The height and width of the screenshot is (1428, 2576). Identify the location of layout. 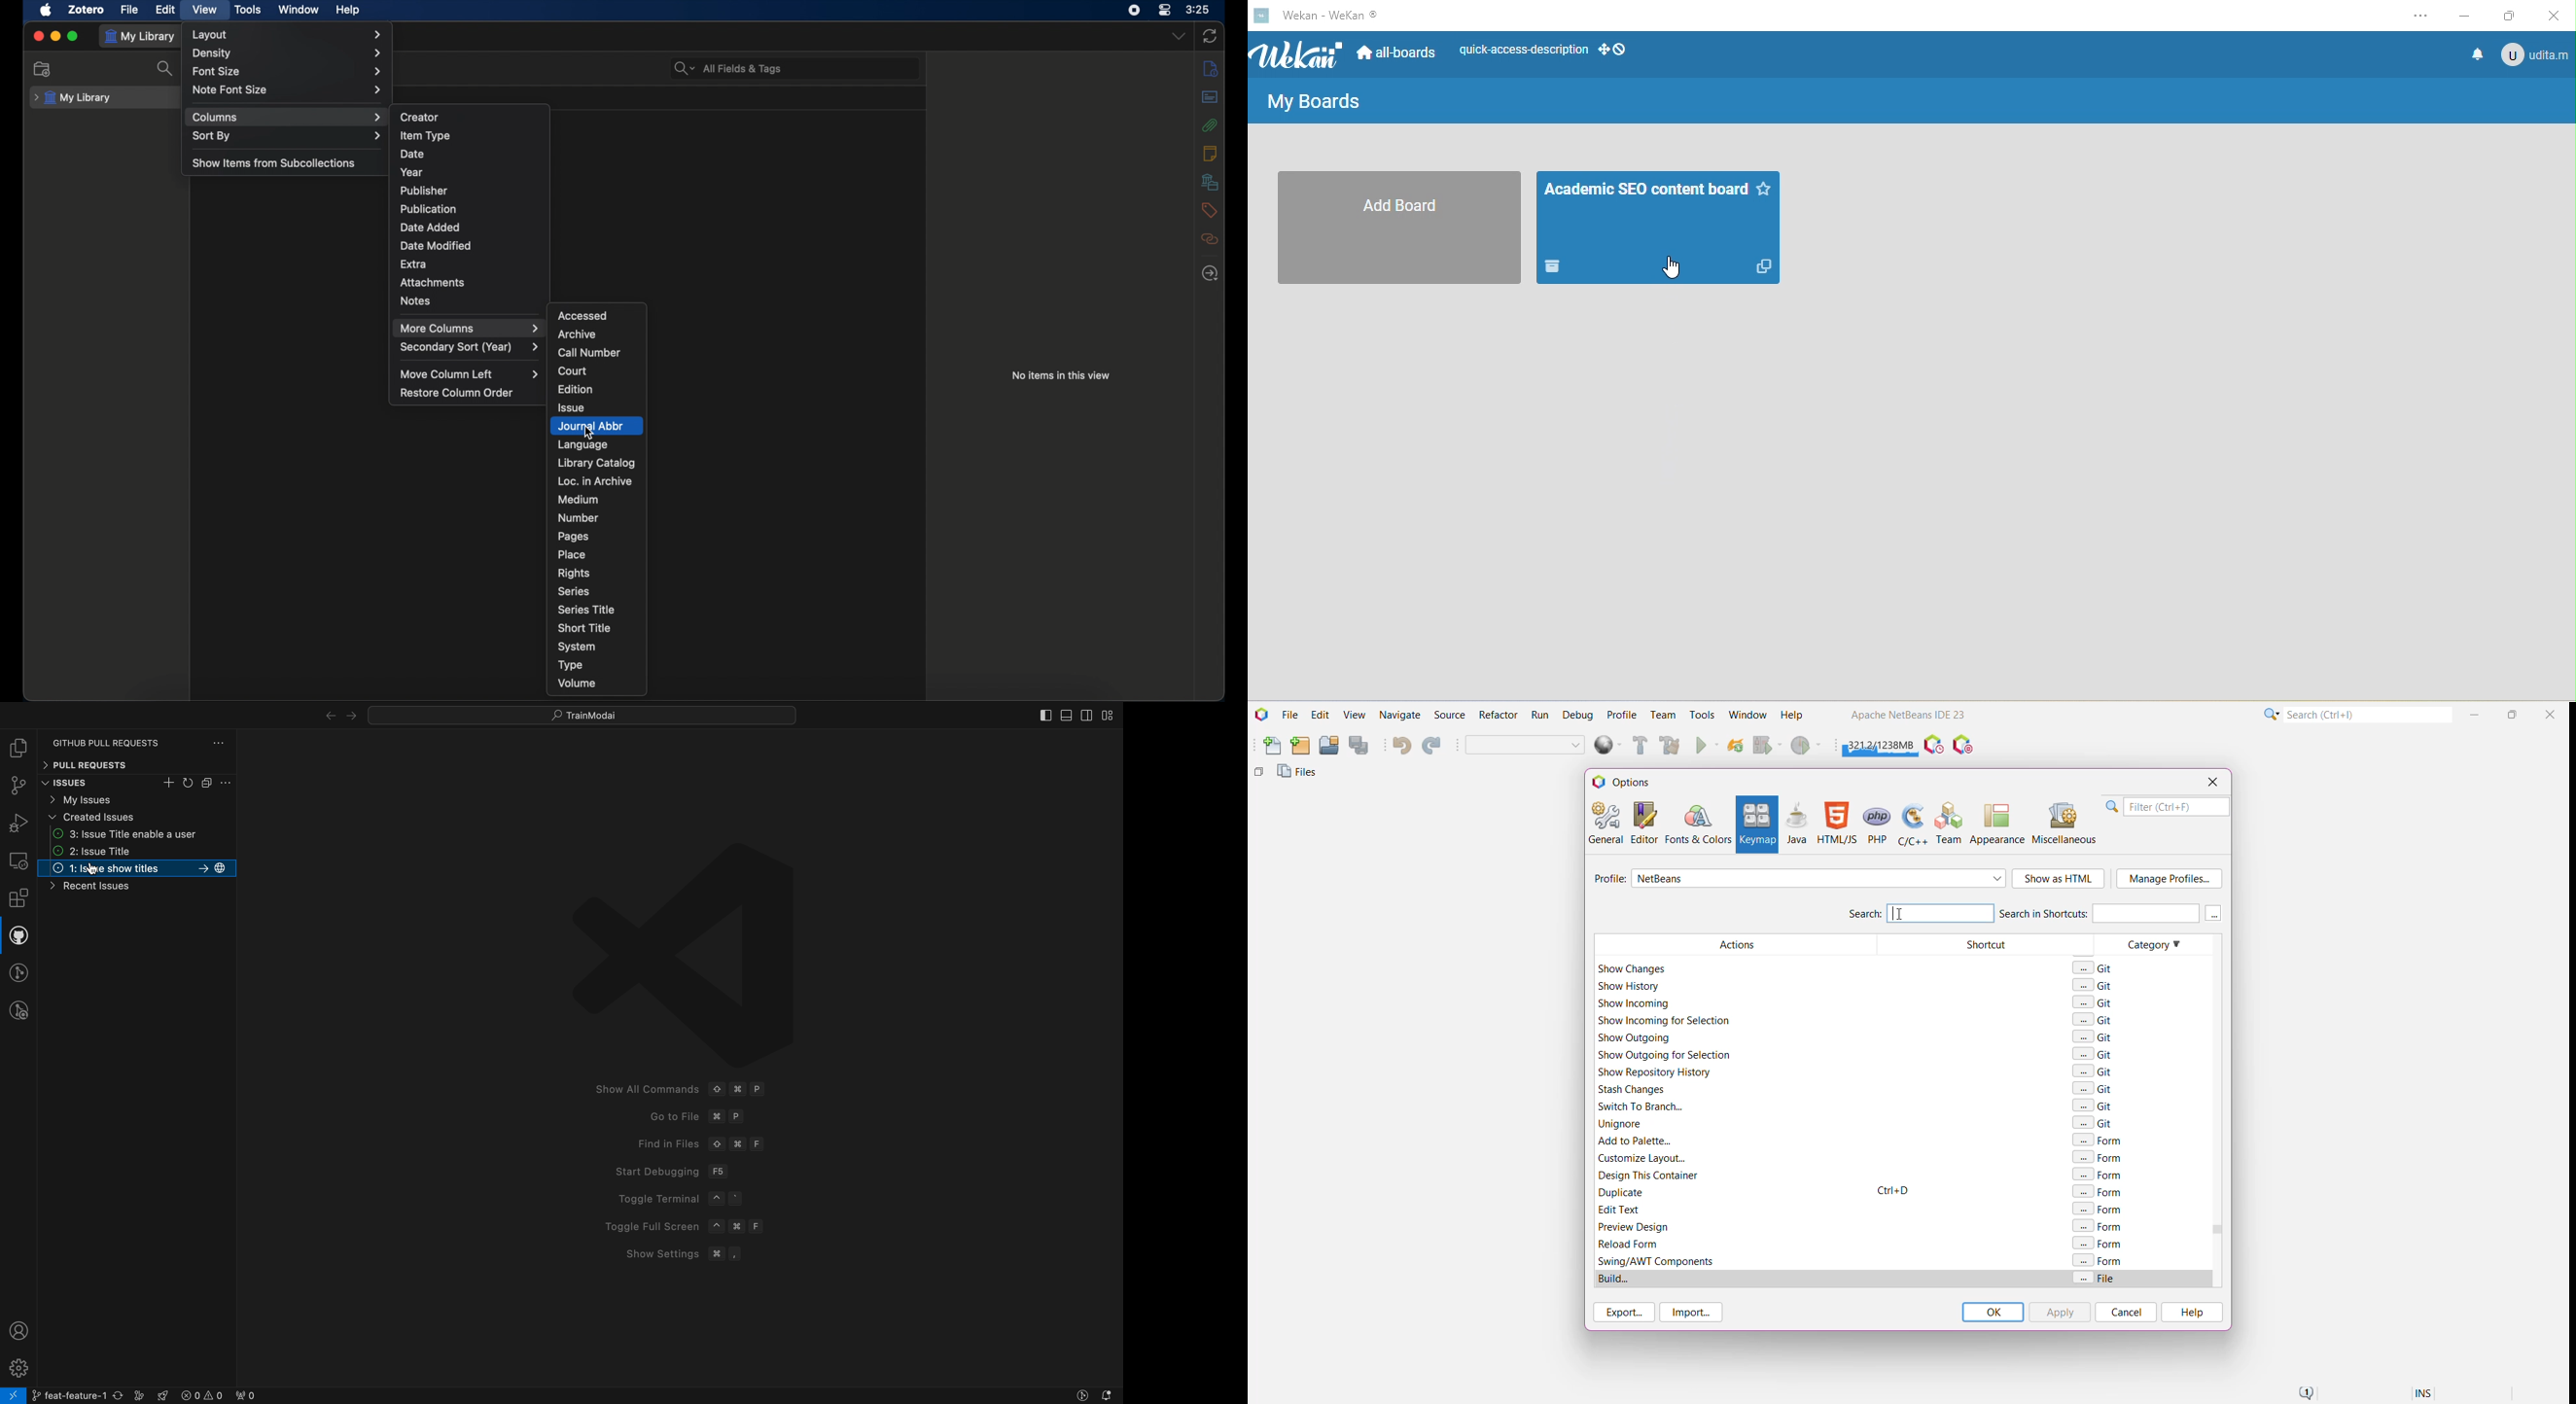
(288, 34).